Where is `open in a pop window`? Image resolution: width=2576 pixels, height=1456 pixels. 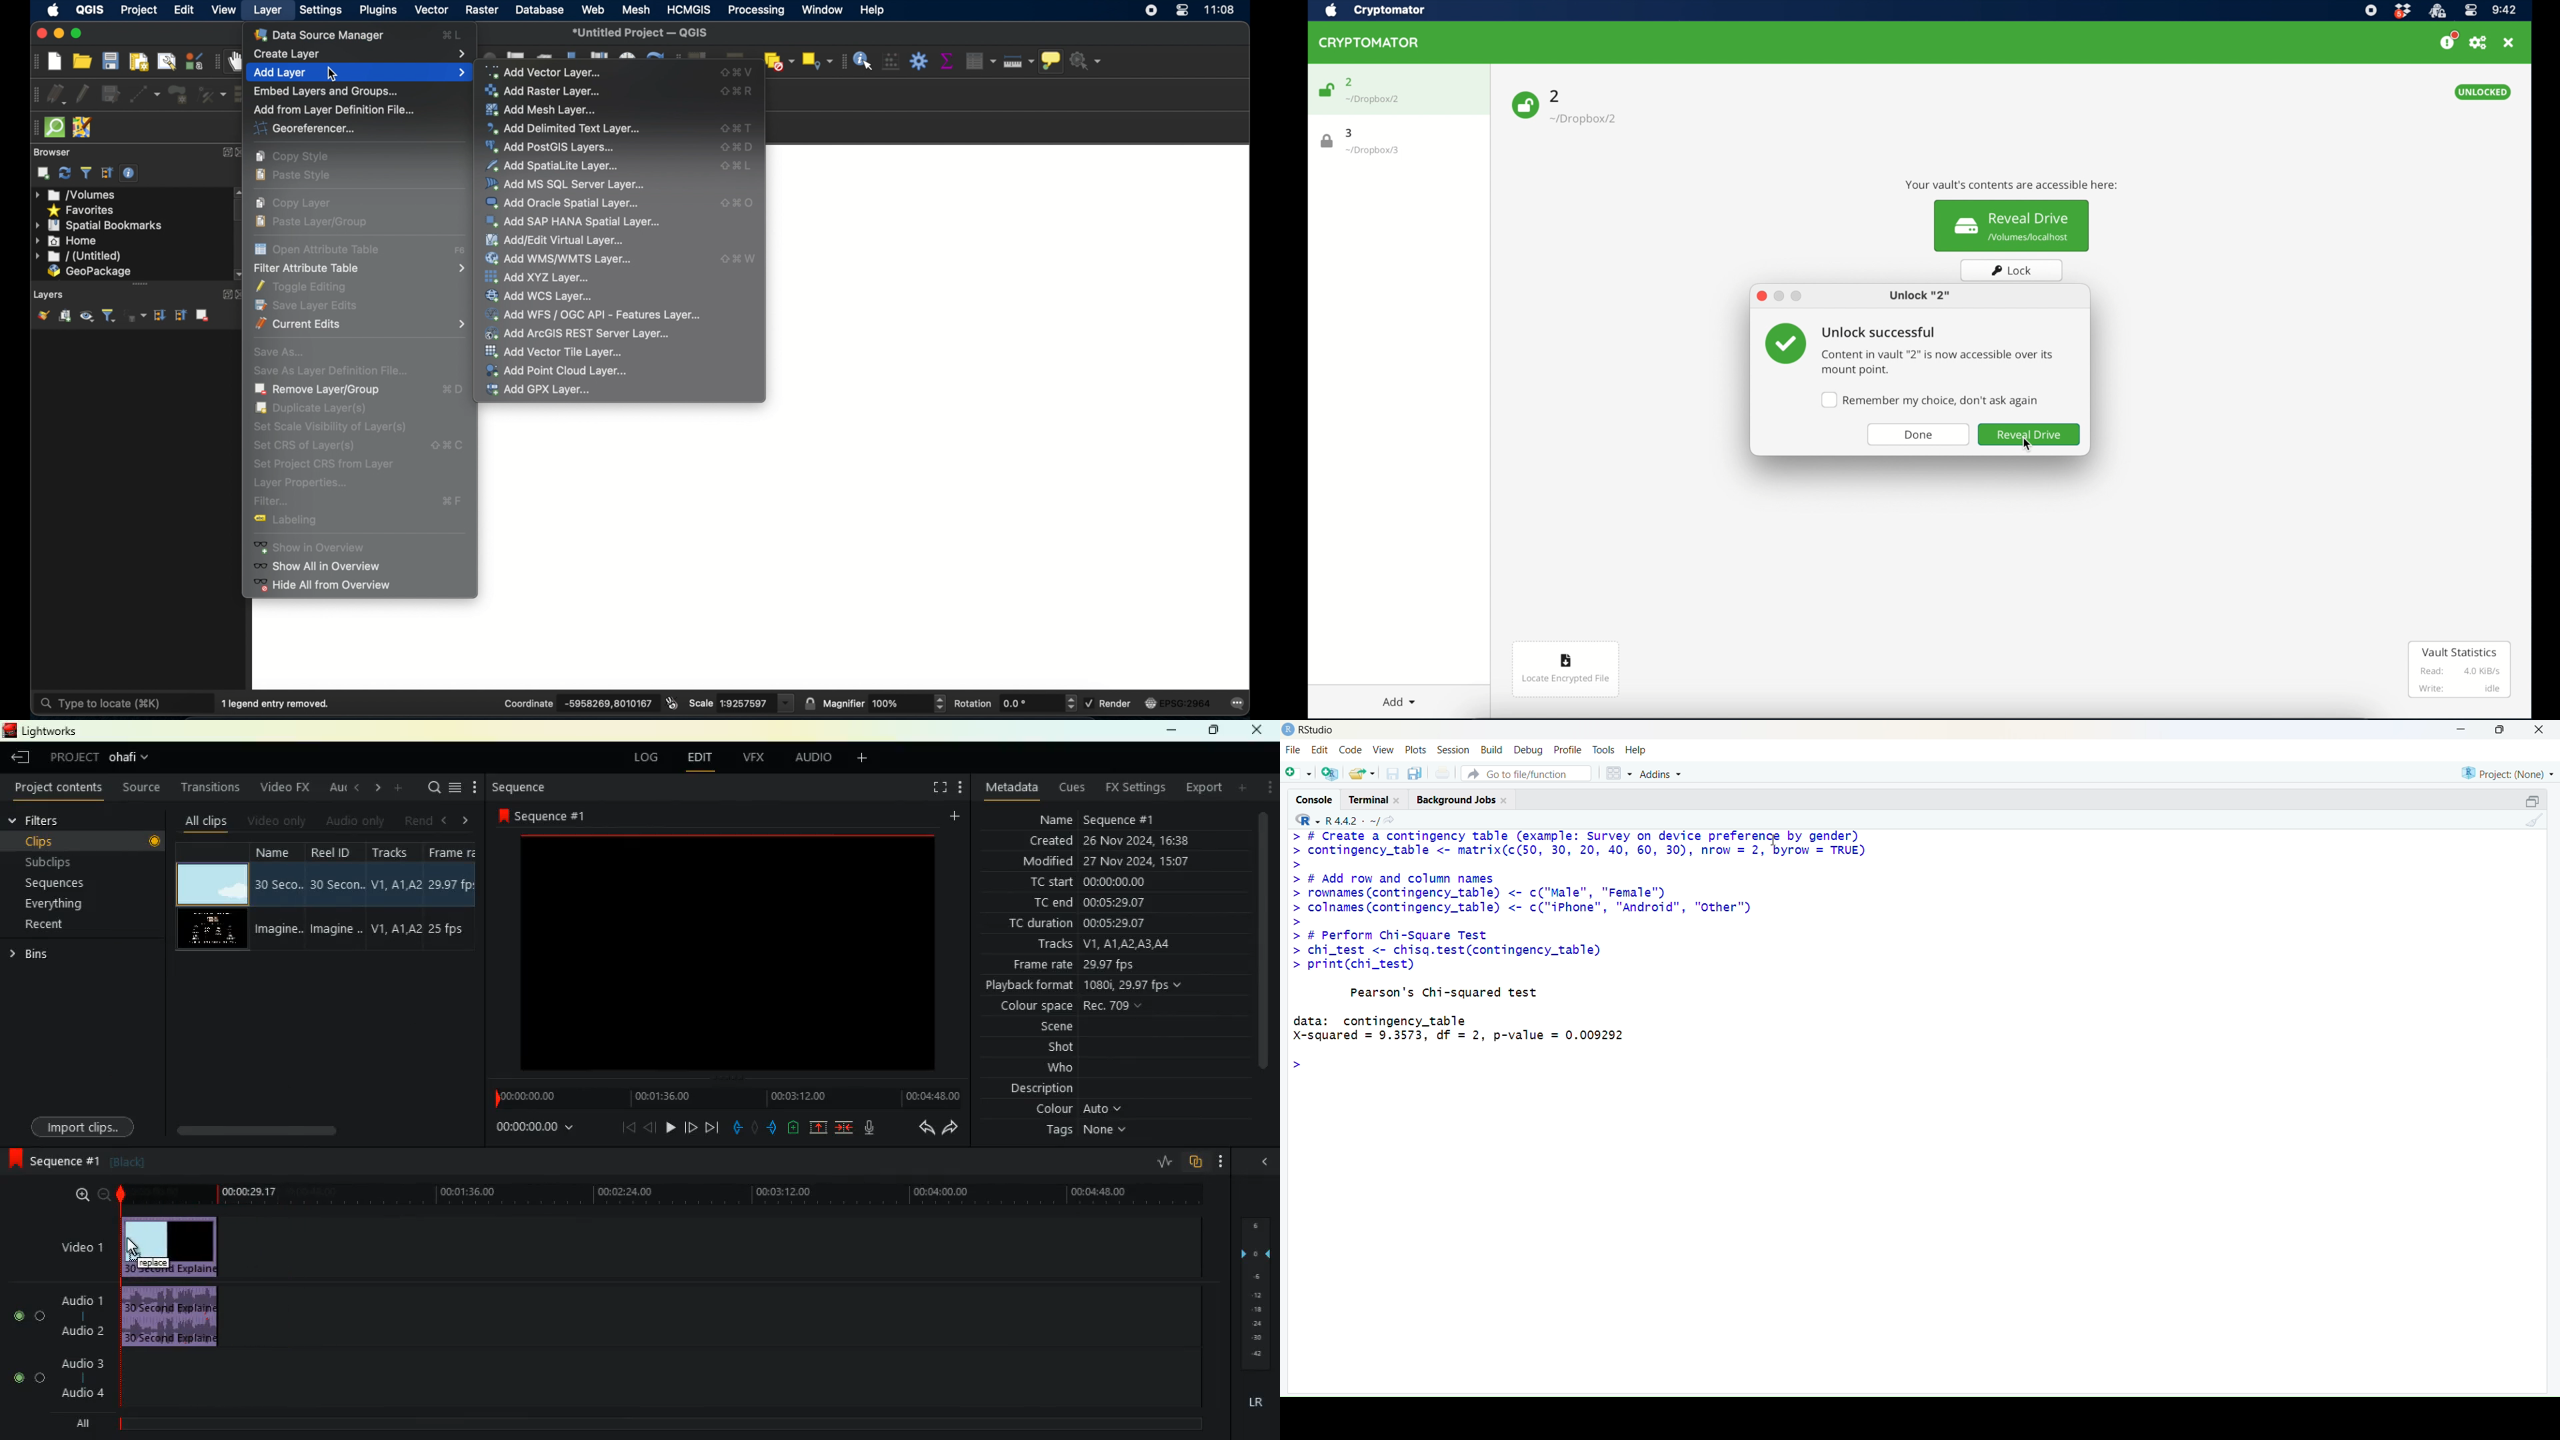 open in a pop window is located at coordinates (2531, 801).